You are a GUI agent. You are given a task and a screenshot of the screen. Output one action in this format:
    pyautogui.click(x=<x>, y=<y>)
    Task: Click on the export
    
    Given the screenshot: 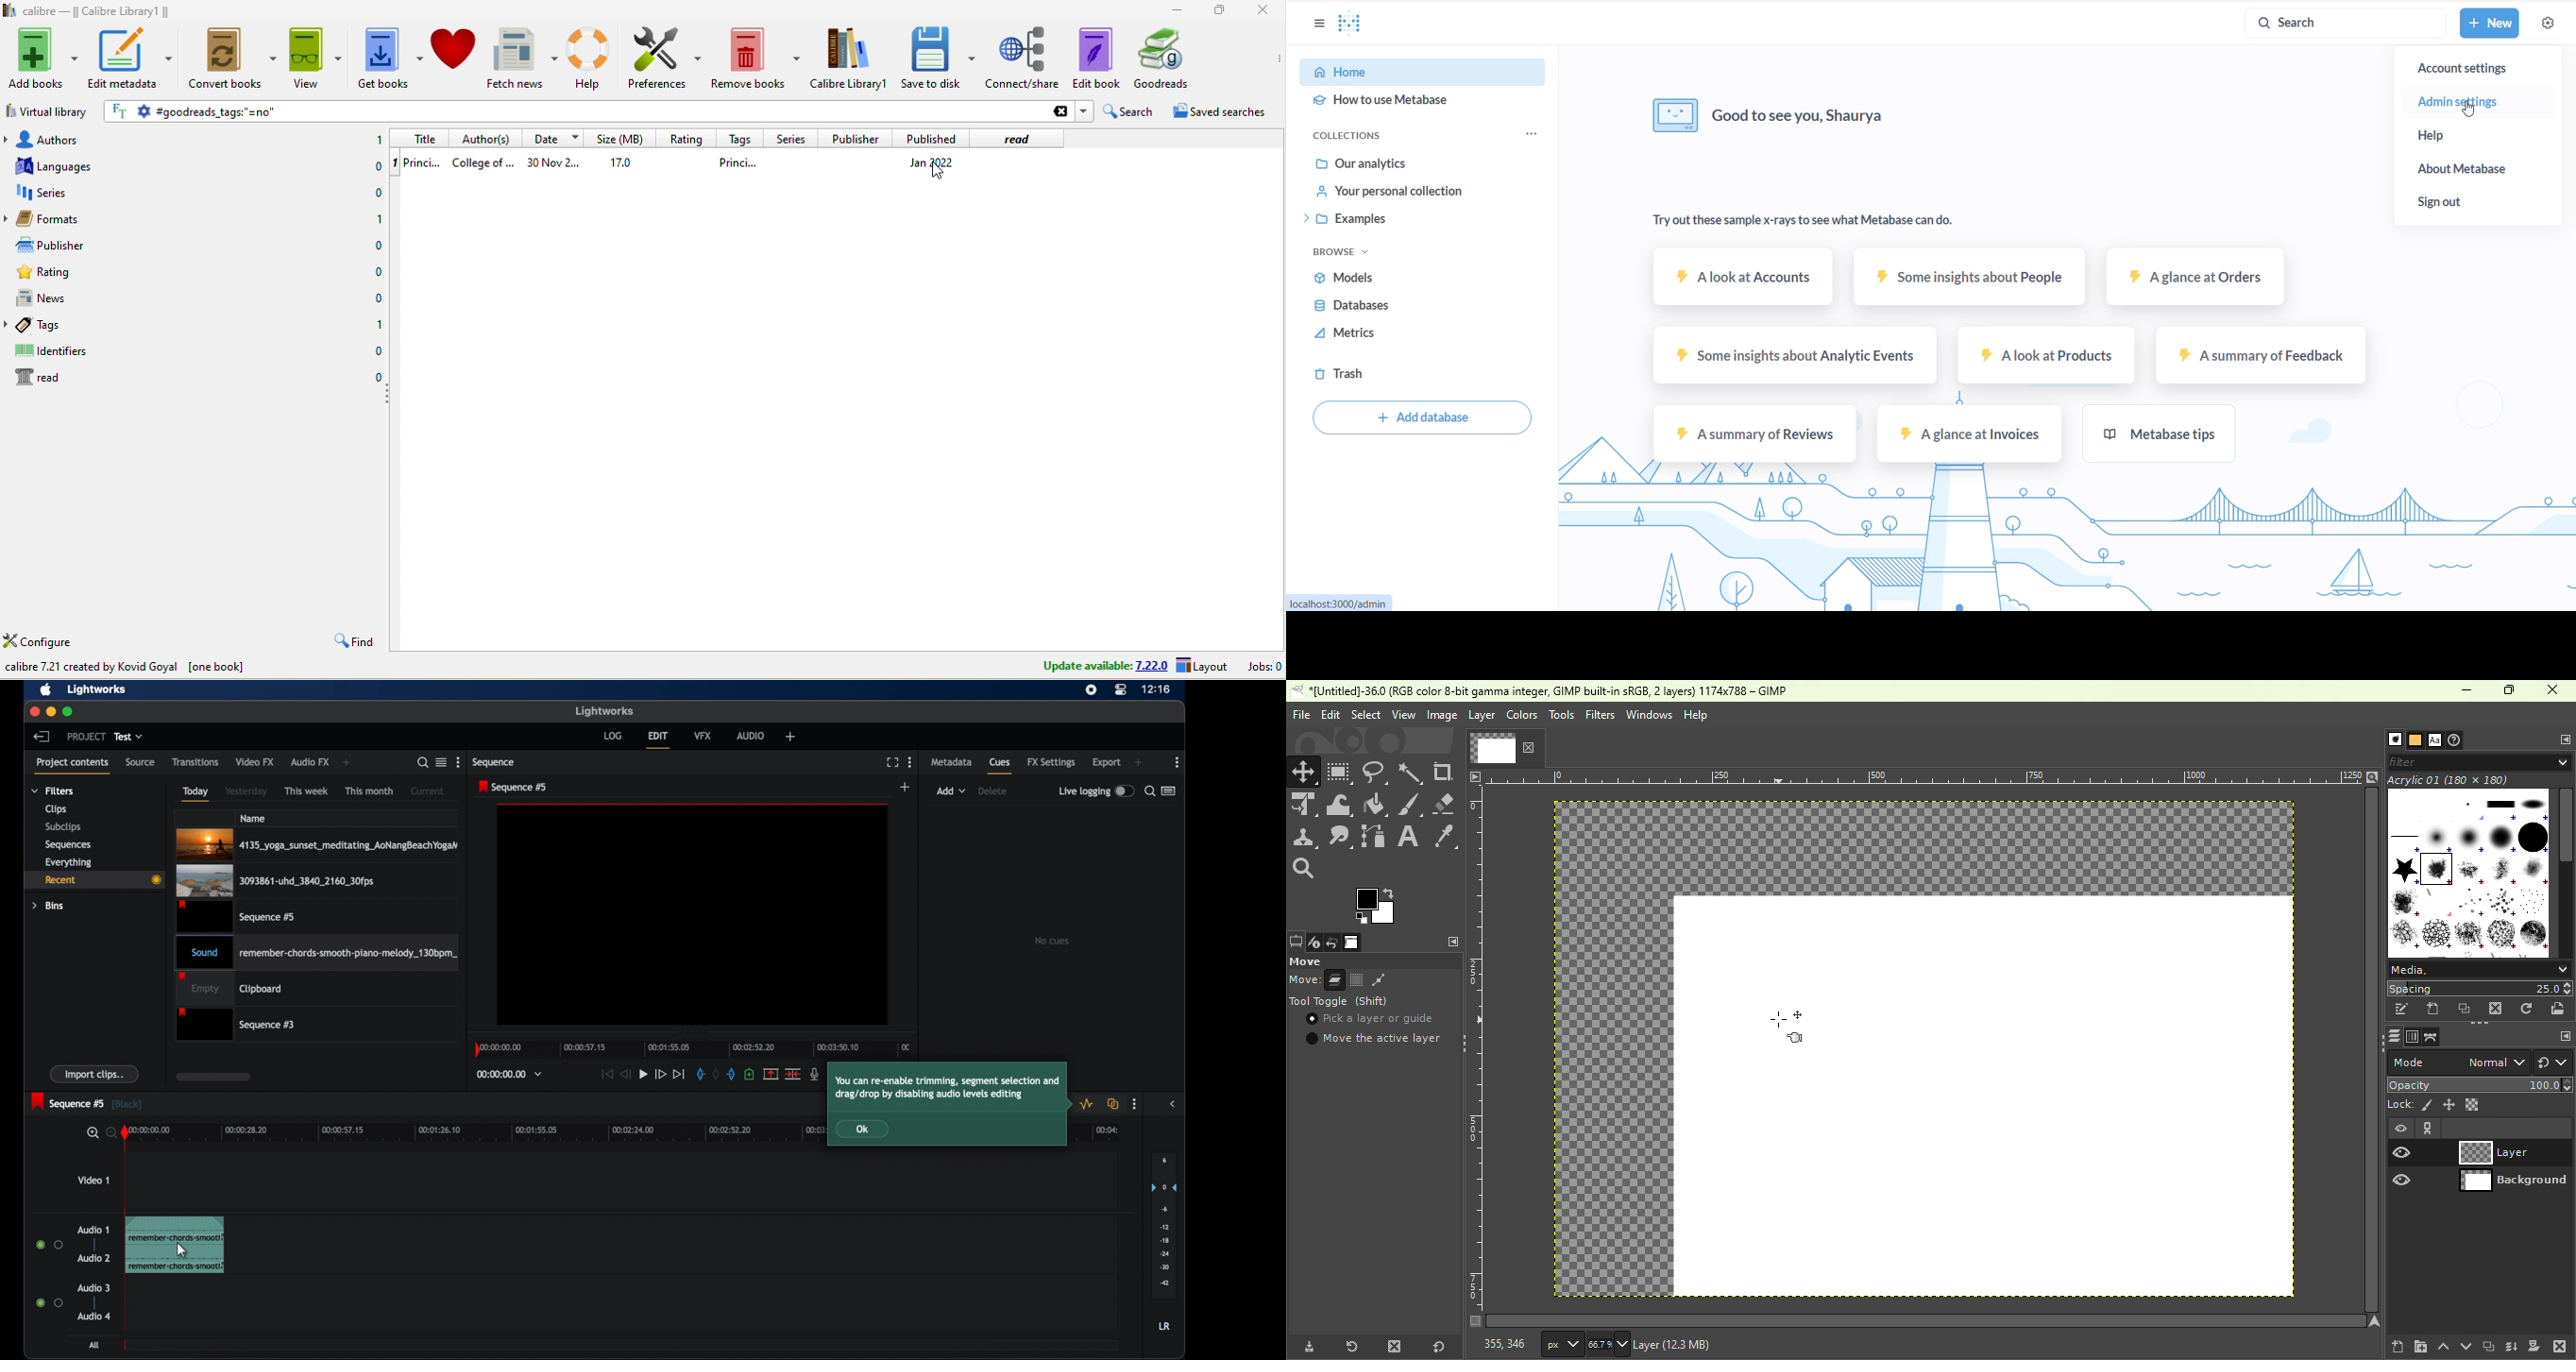 What is the action you would take?
    pyautogui.click(x=1107, y=762)
    